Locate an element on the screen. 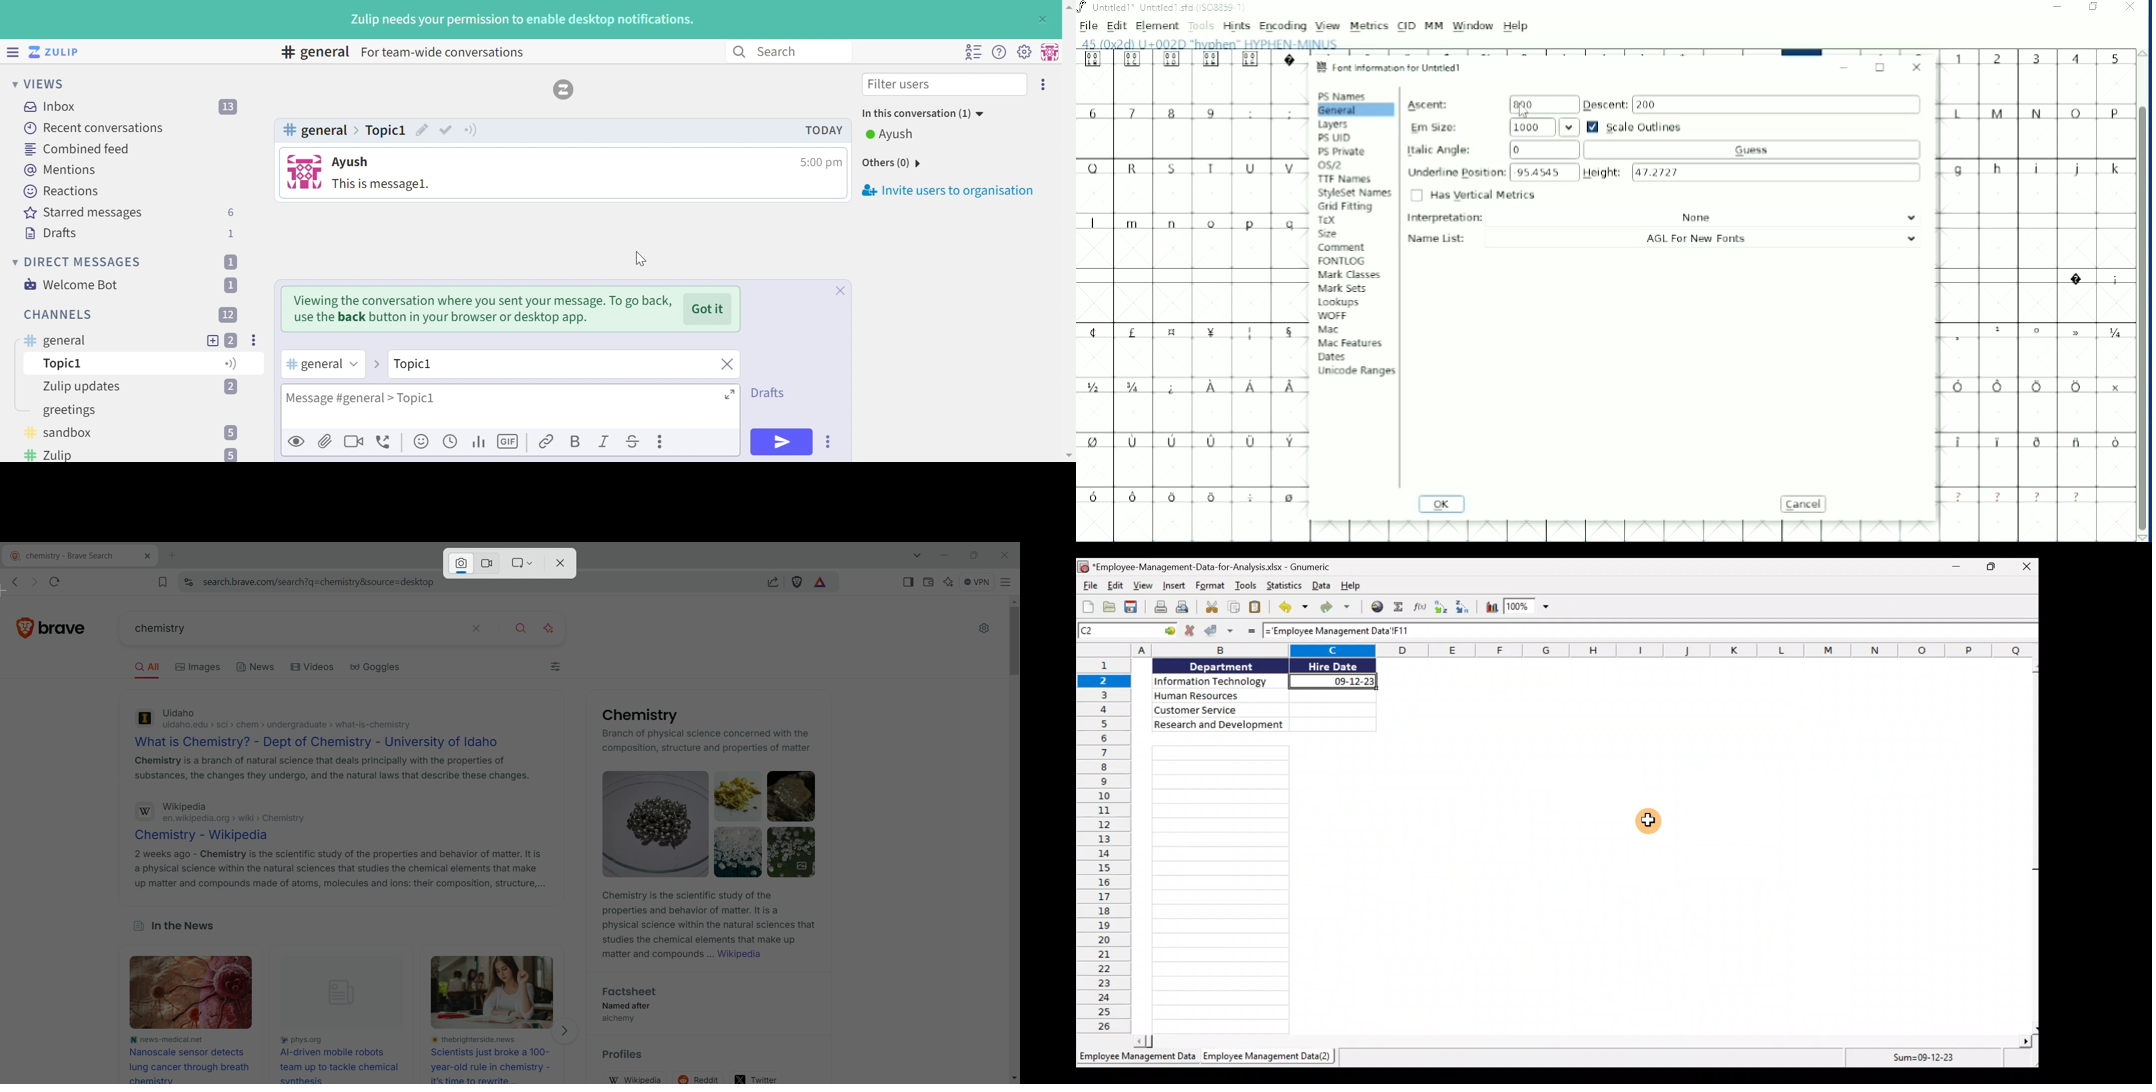  Others (0) is located at coordinates (882, 163).